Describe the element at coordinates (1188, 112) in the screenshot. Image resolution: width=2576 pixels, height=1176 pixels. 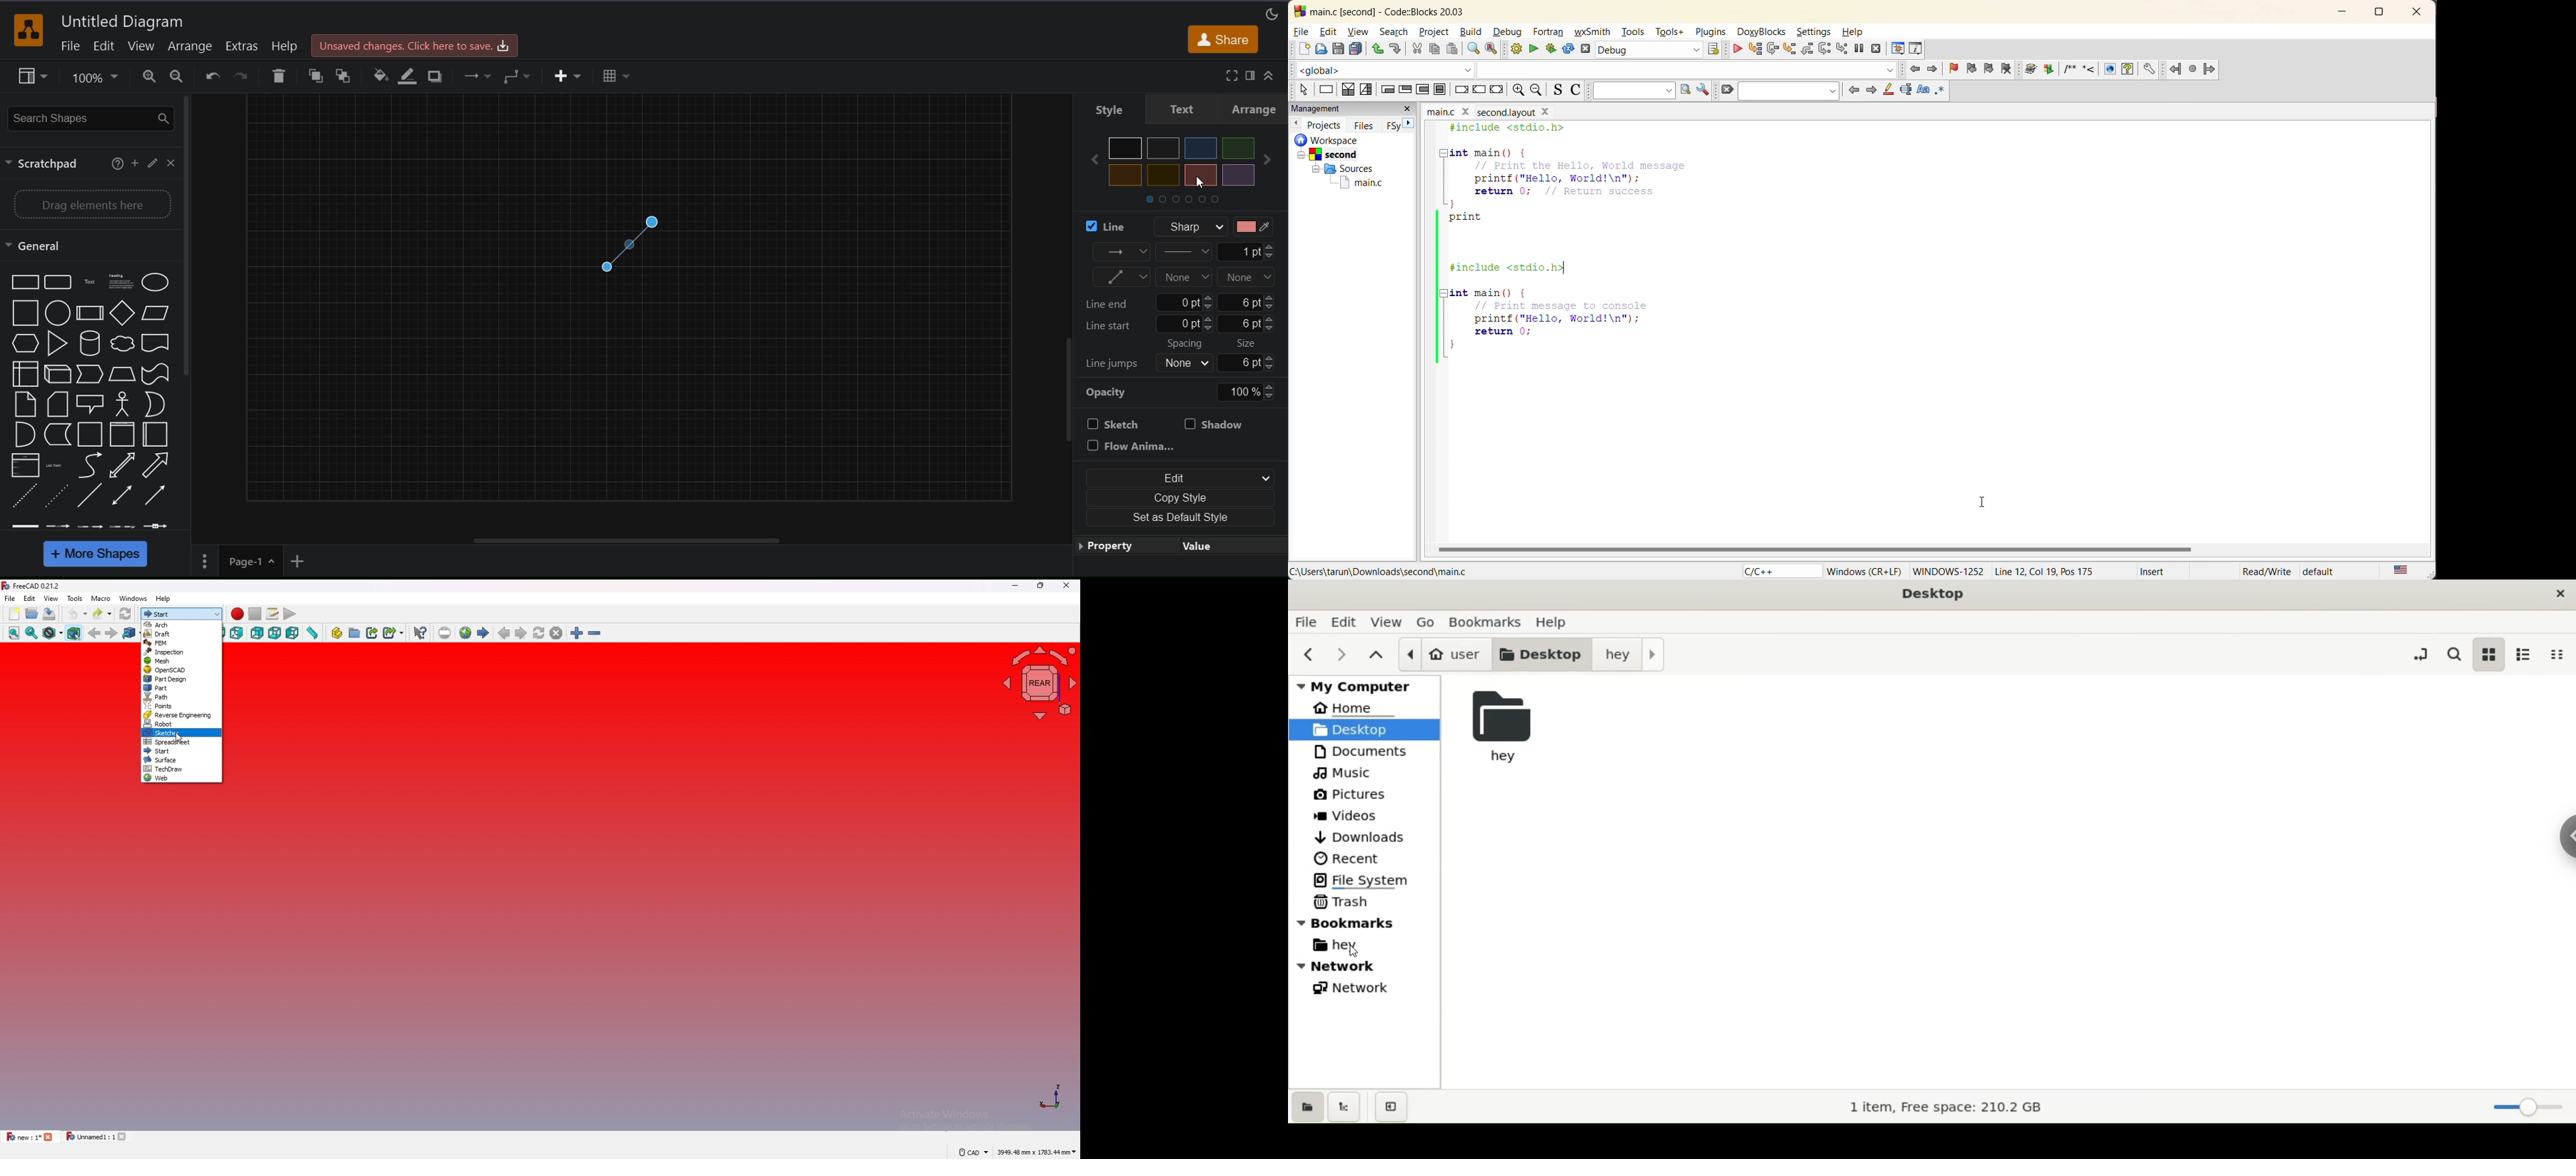
I see `text` at that location.